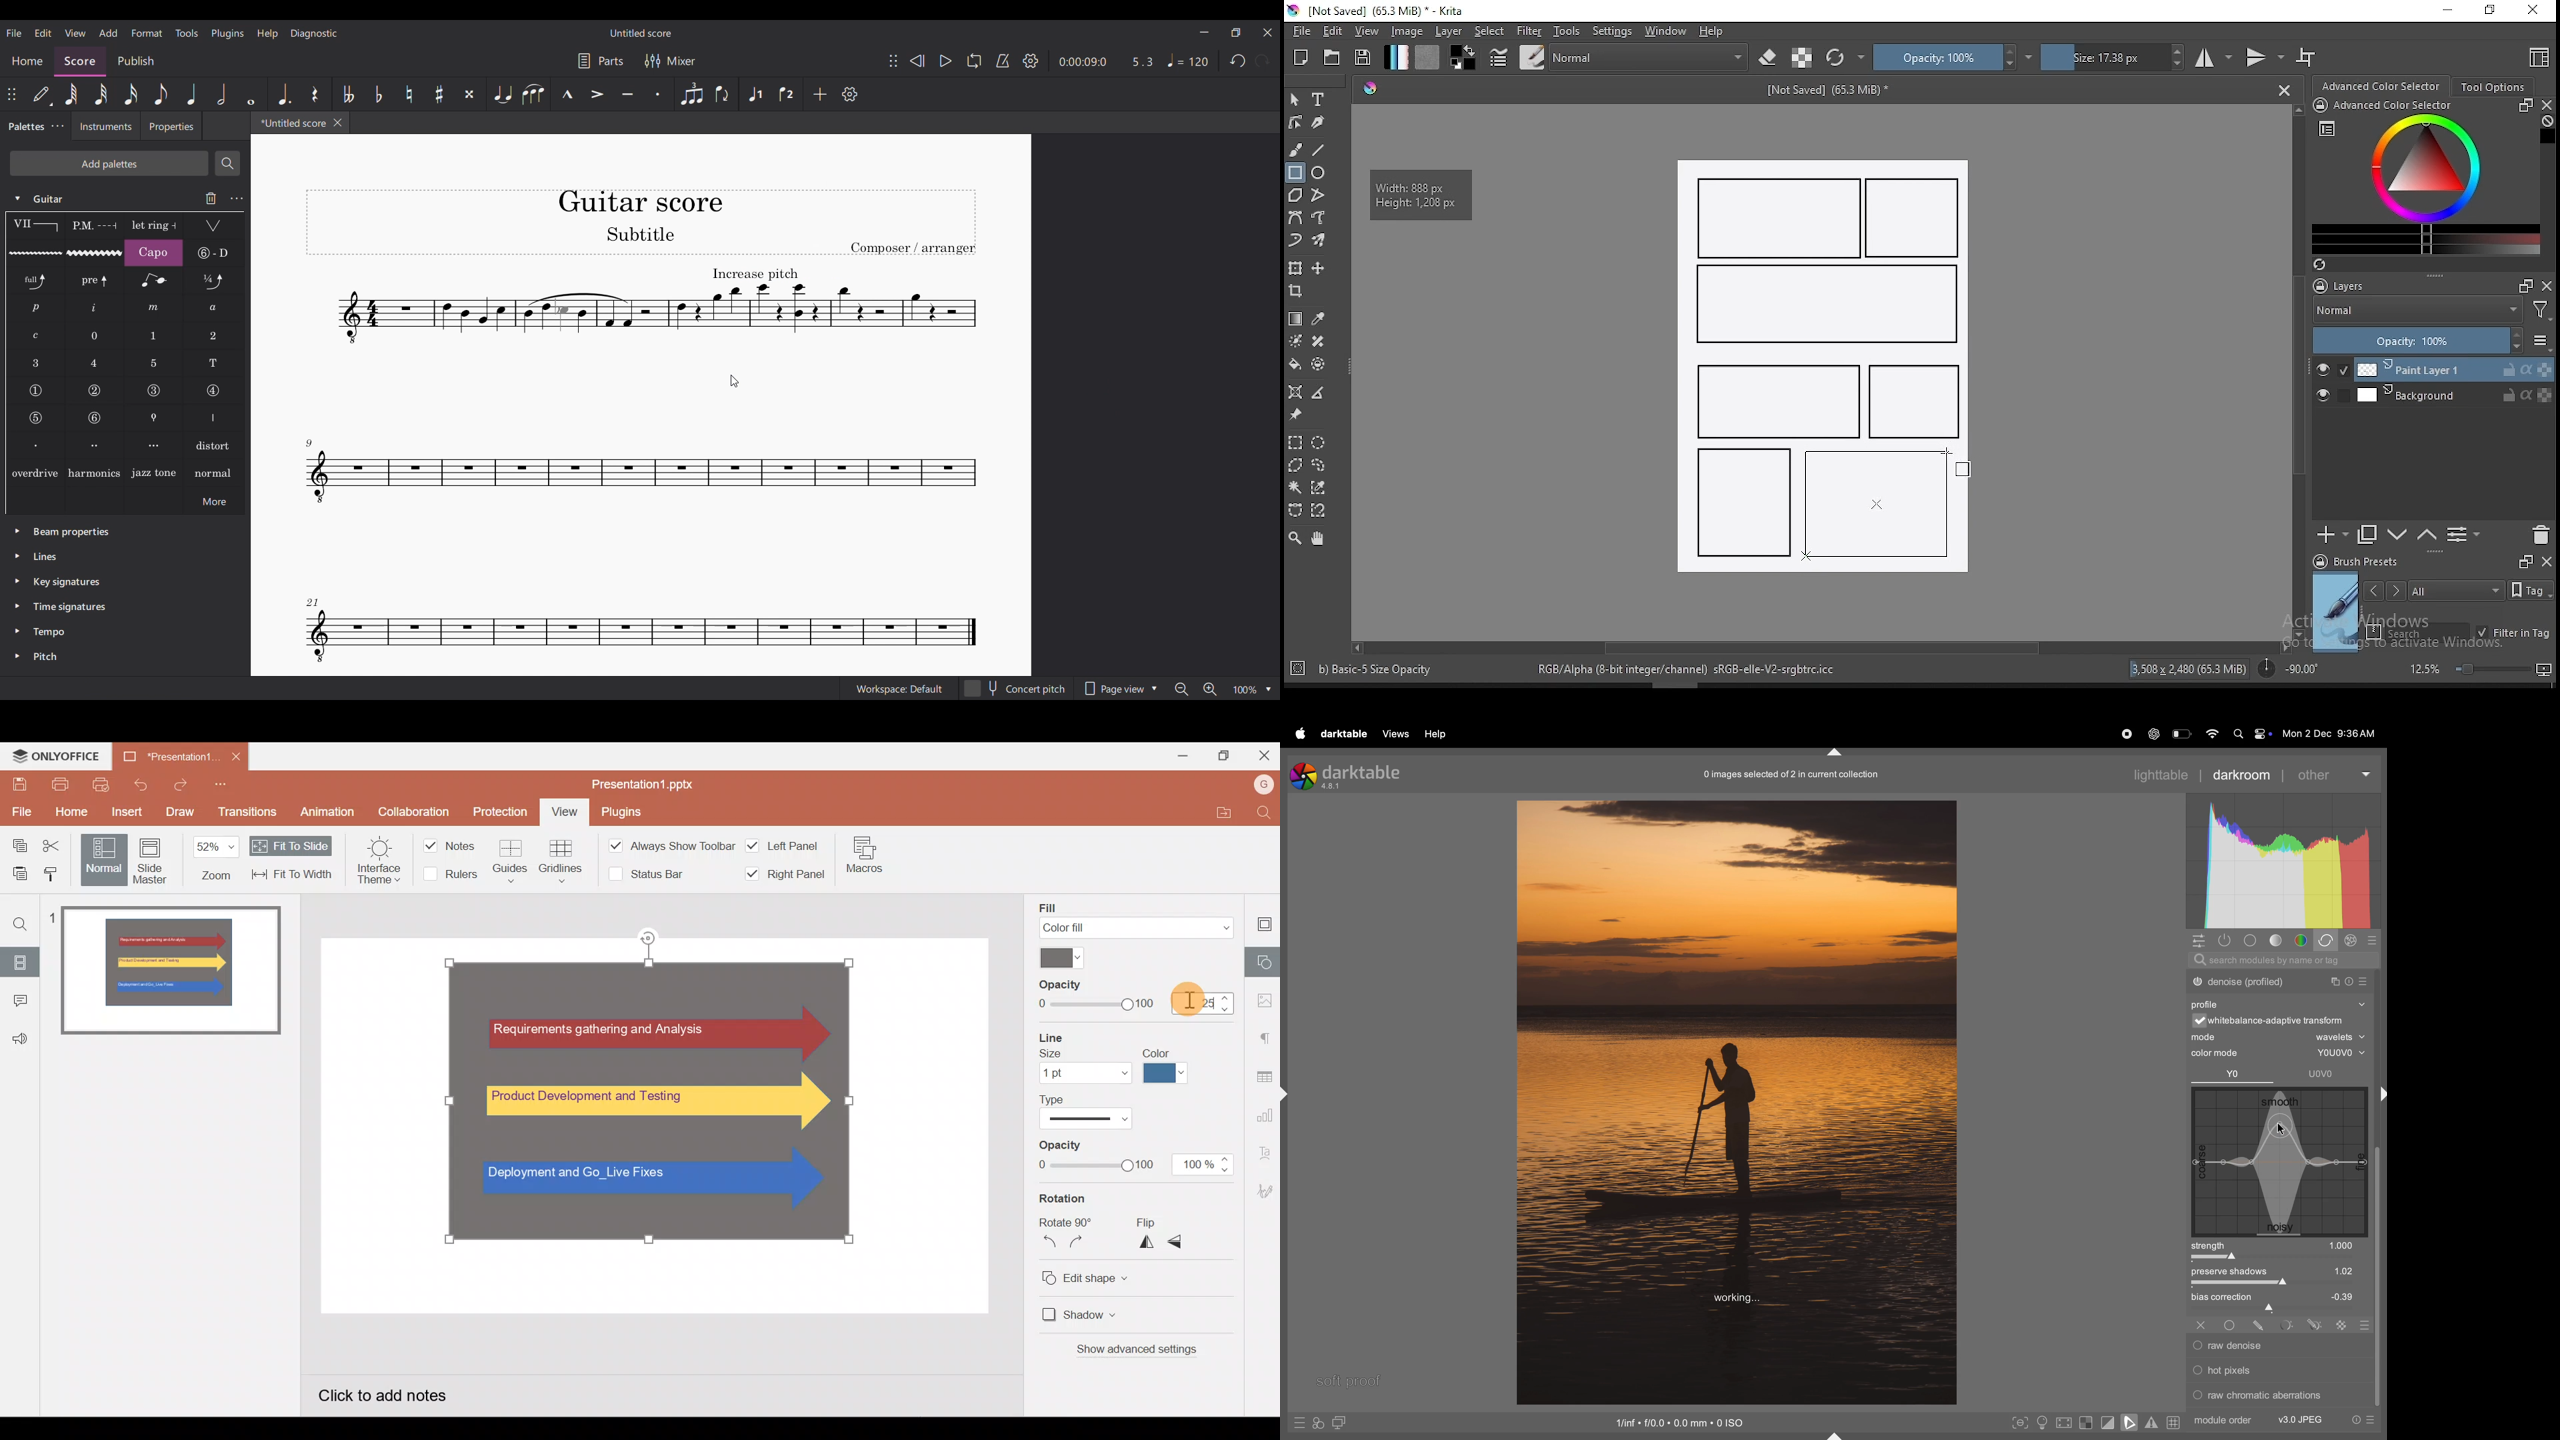 The width and height of the screenshot is (2576, 1456). What do you see at coordinates (1343, 1423) in the screenshot?
I see `diplay second room image` at bounding box center [1343, 1423].